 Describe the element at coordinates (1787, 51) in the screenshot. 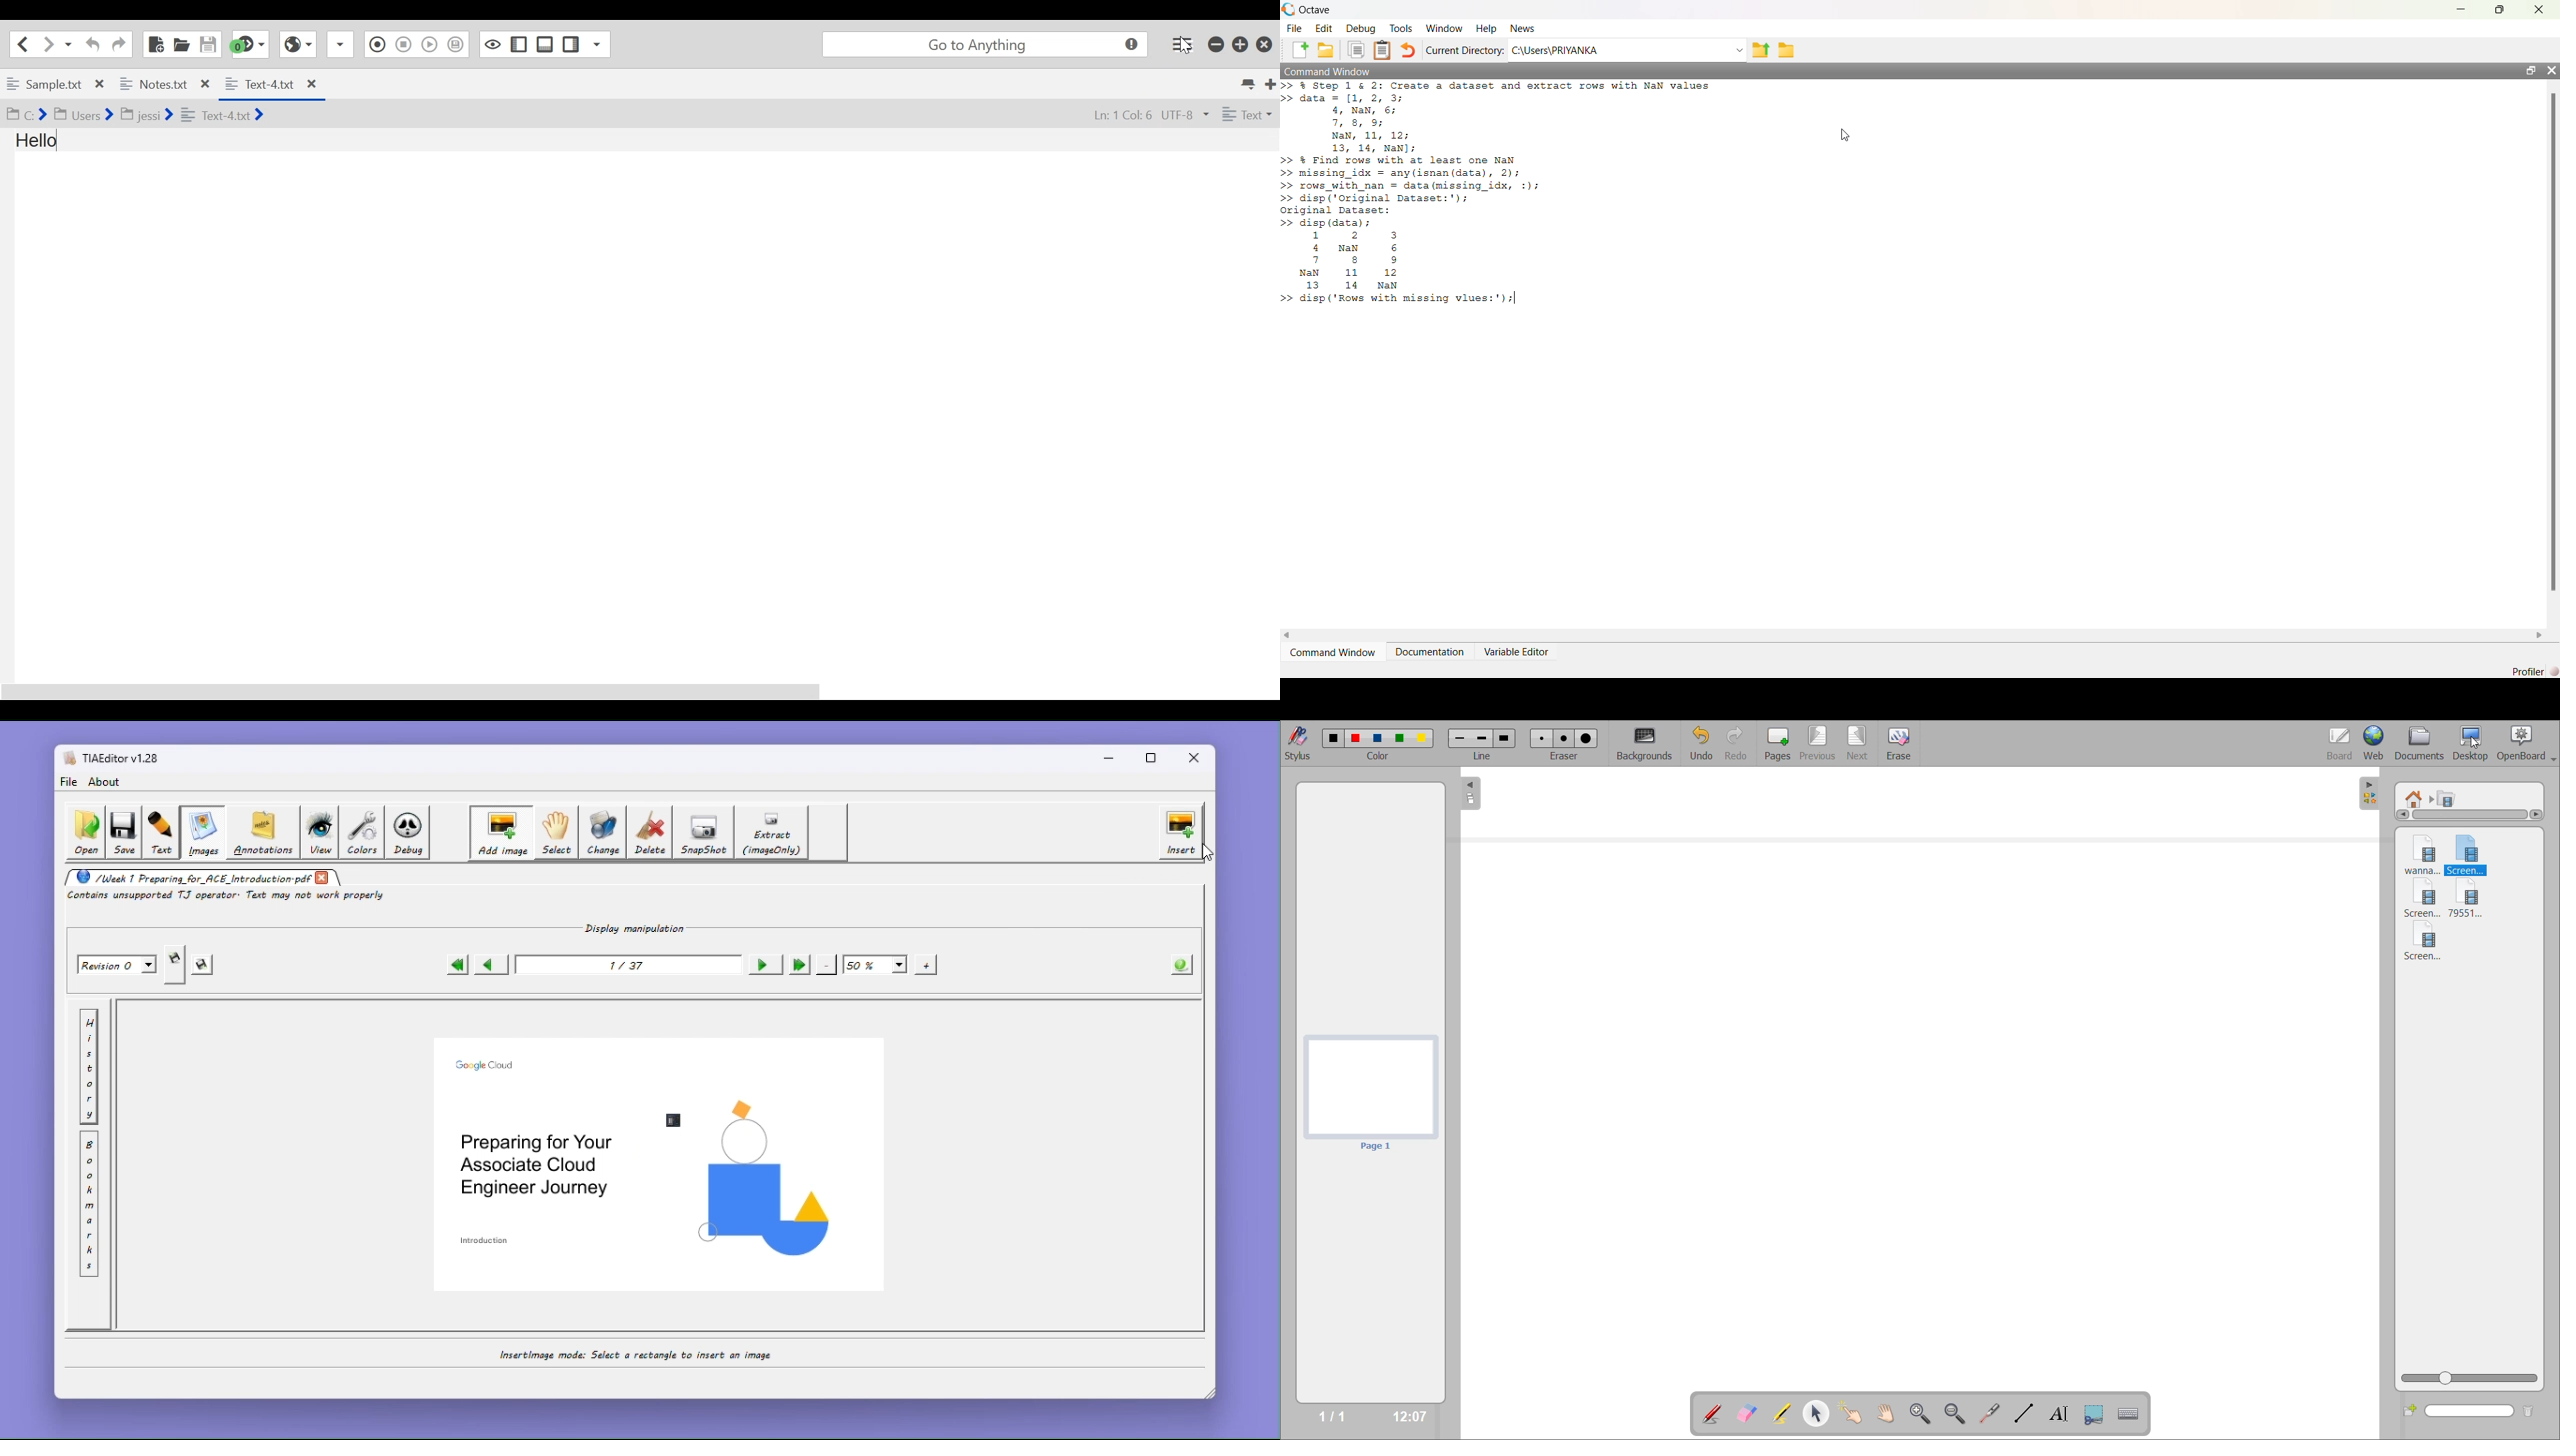

I see `folder` at that location.